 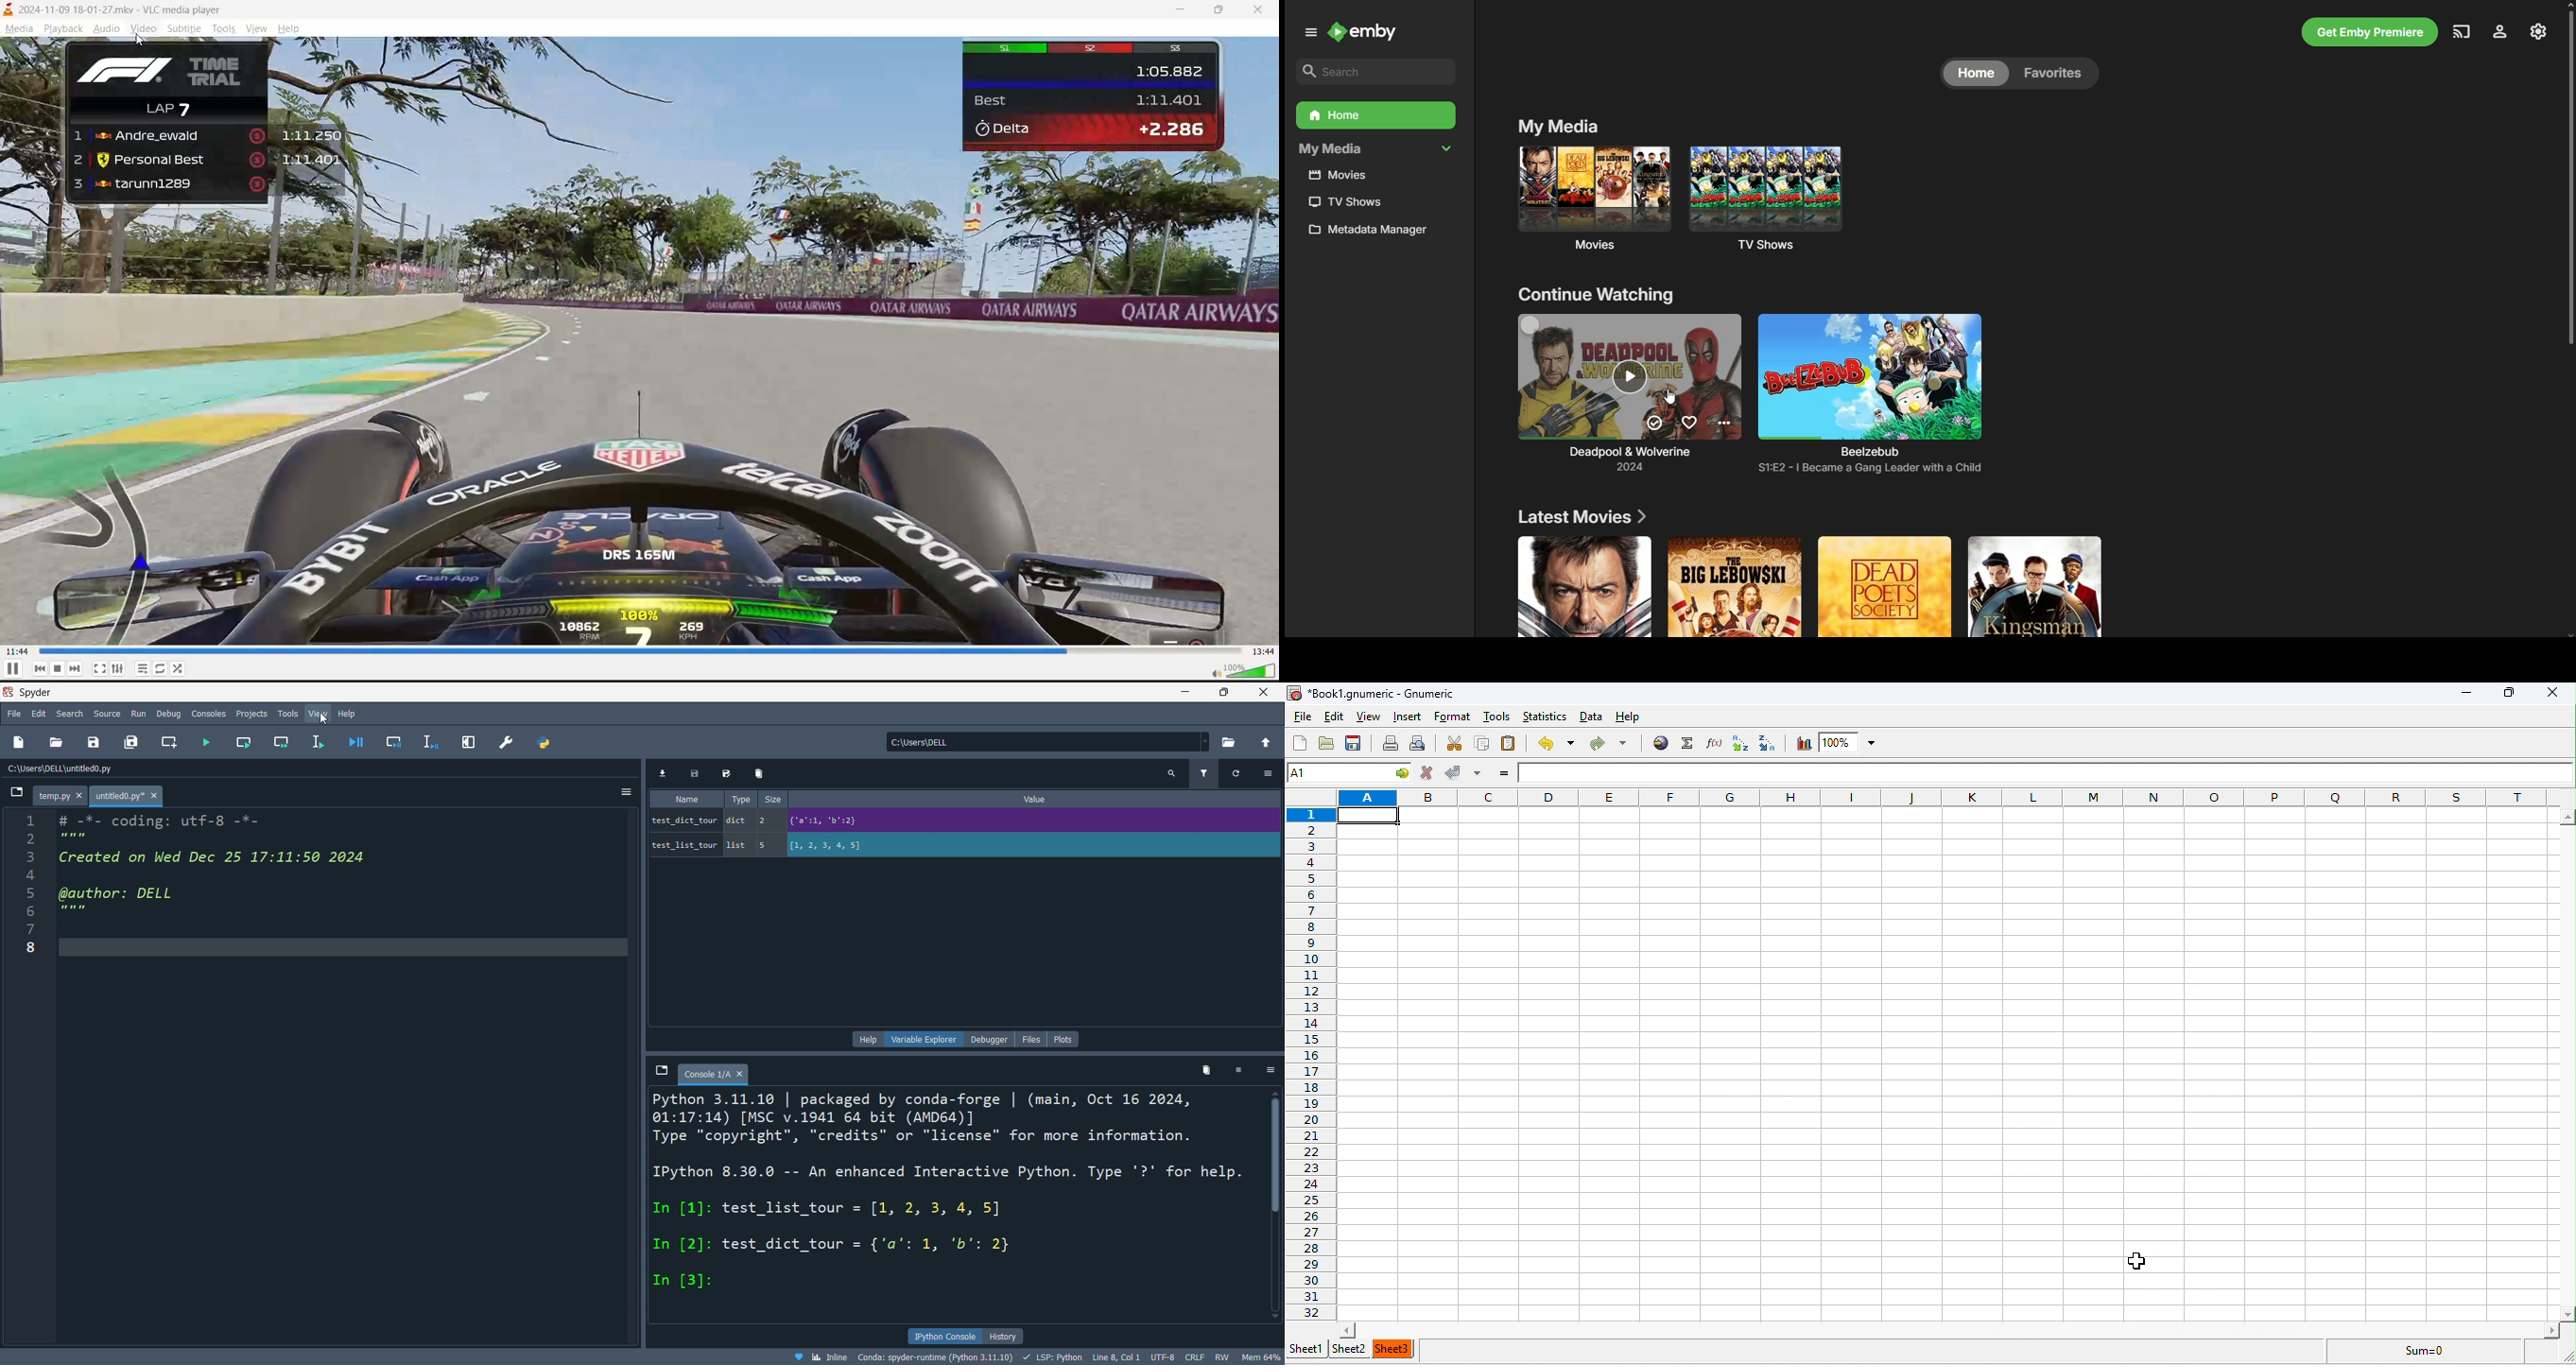 I want to click on undo, so click(x=1554, y=744).